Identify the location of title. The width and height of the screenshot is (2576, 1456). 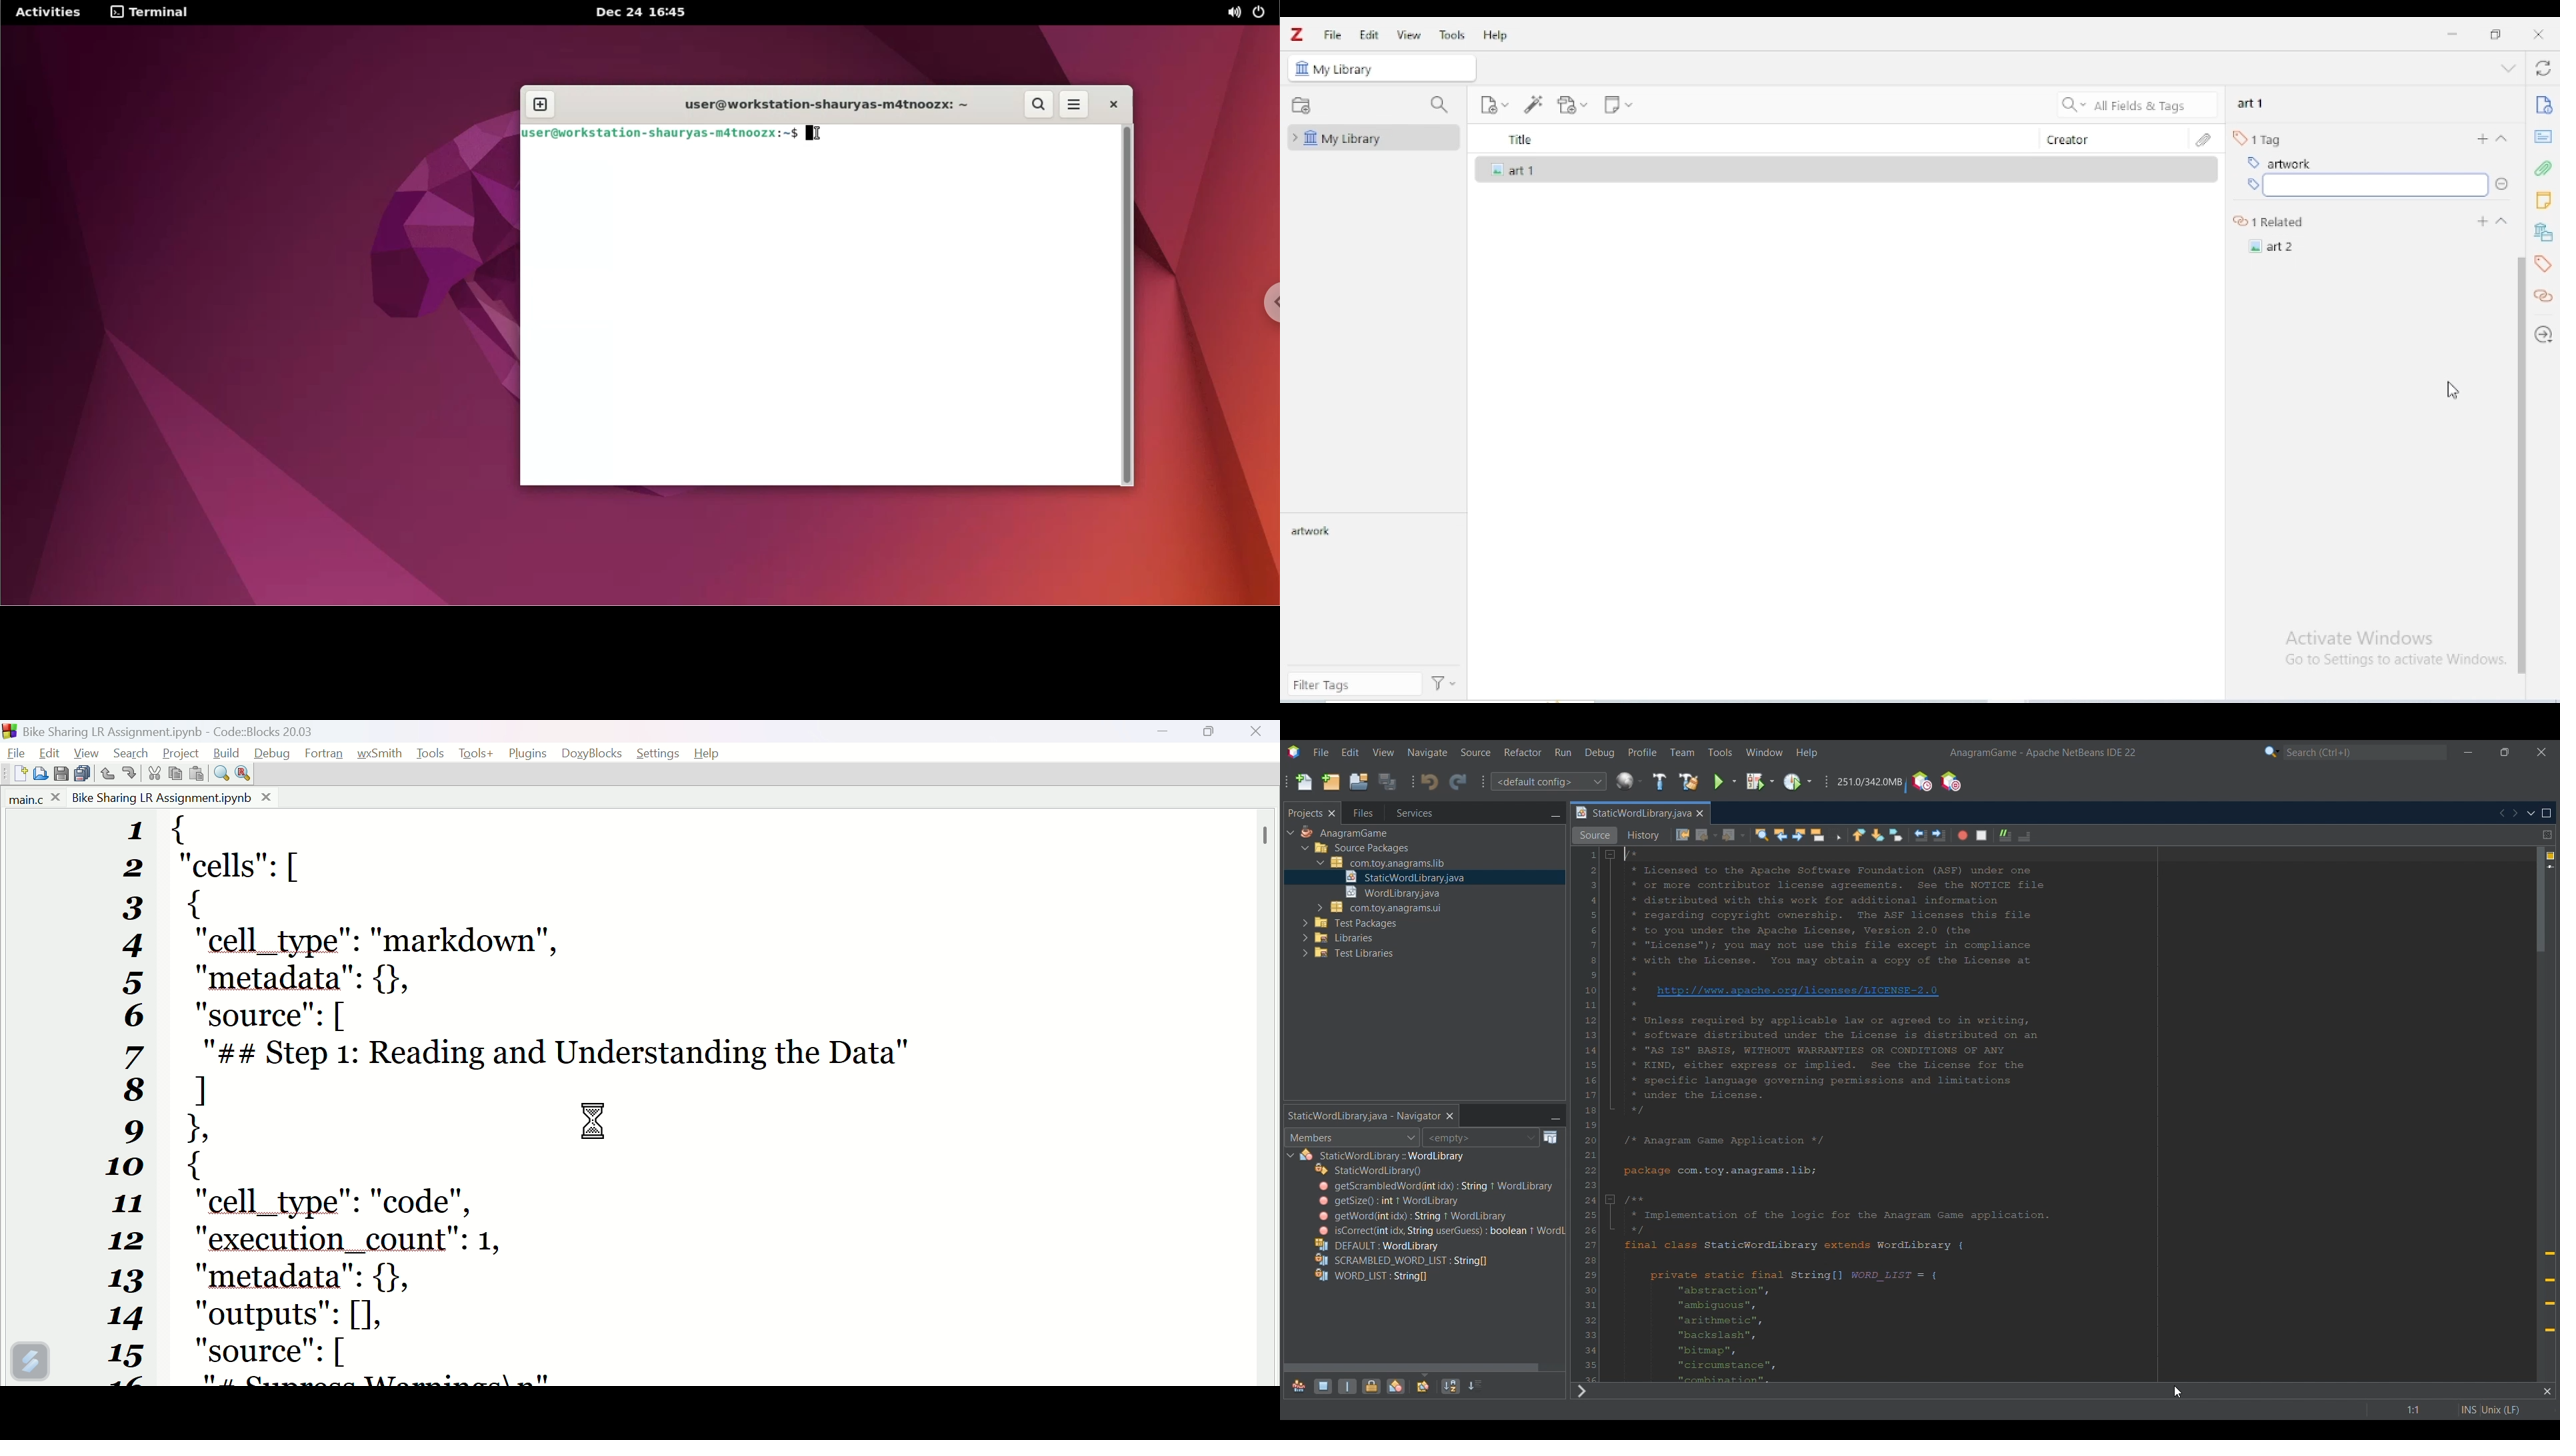
(1756, 139).